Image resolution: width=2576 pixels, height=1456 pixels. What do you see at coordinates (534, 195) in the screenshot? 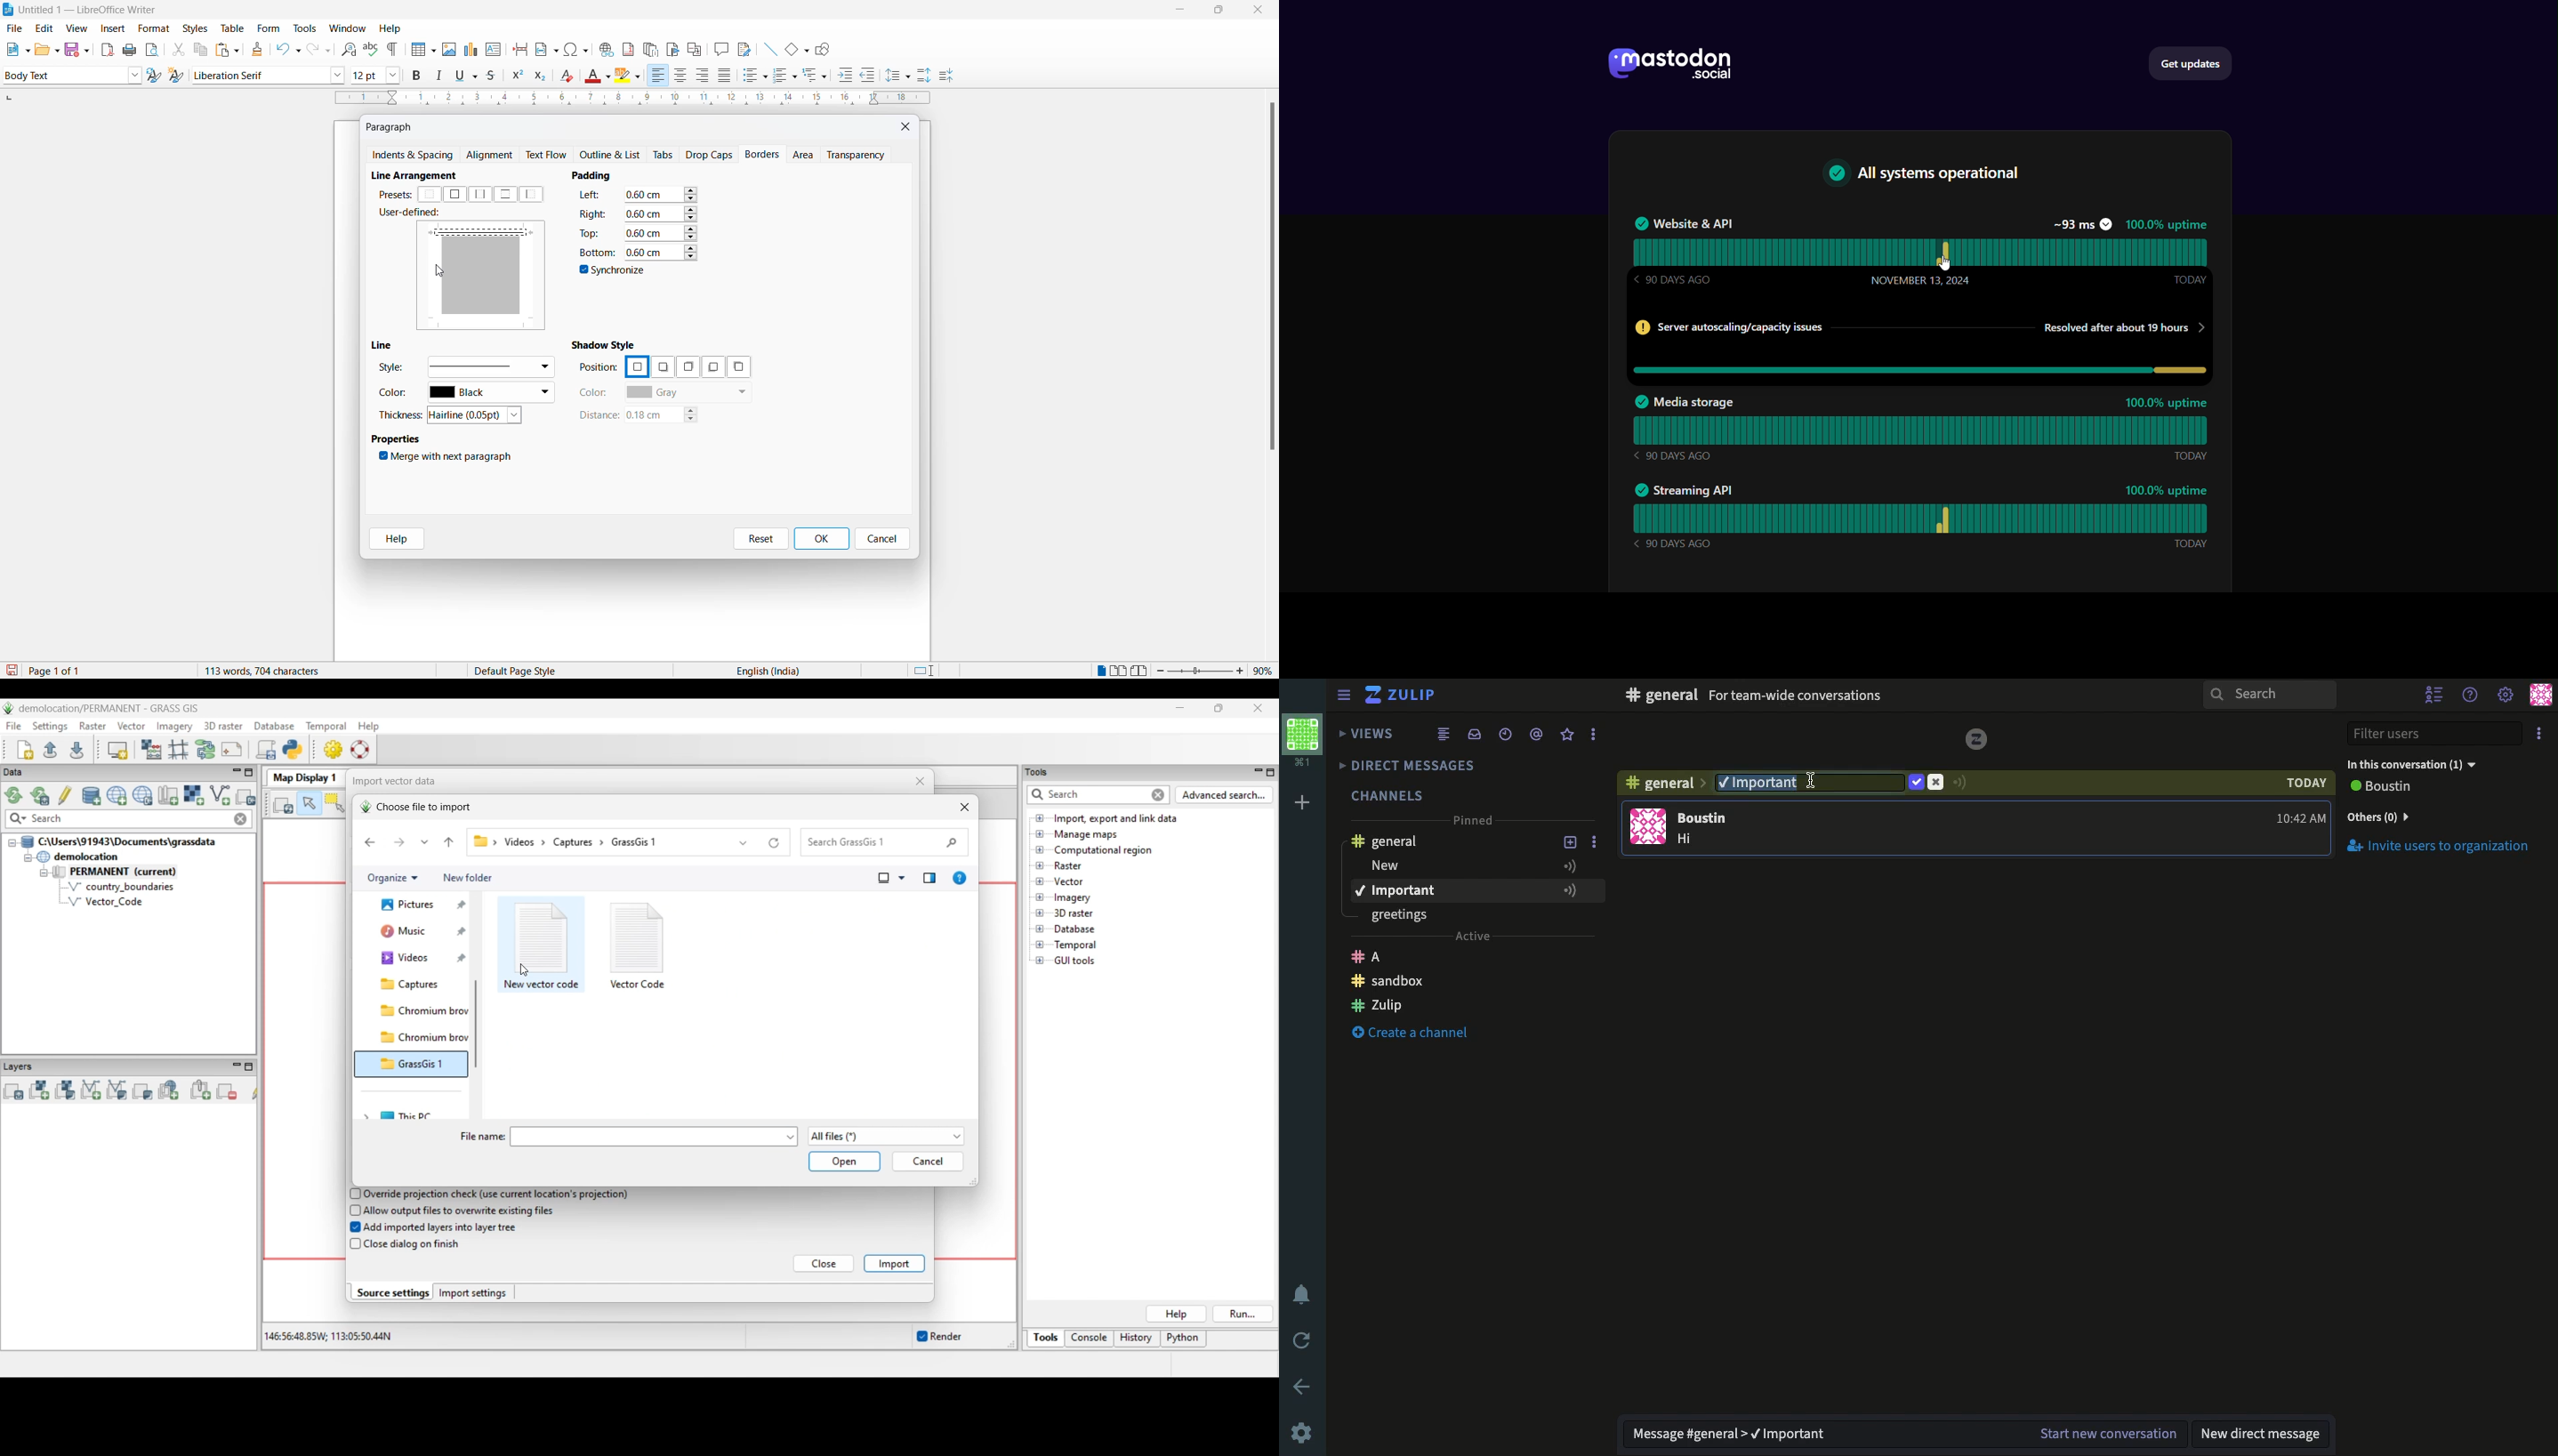
I see `left` at bounding box center [534, 195].